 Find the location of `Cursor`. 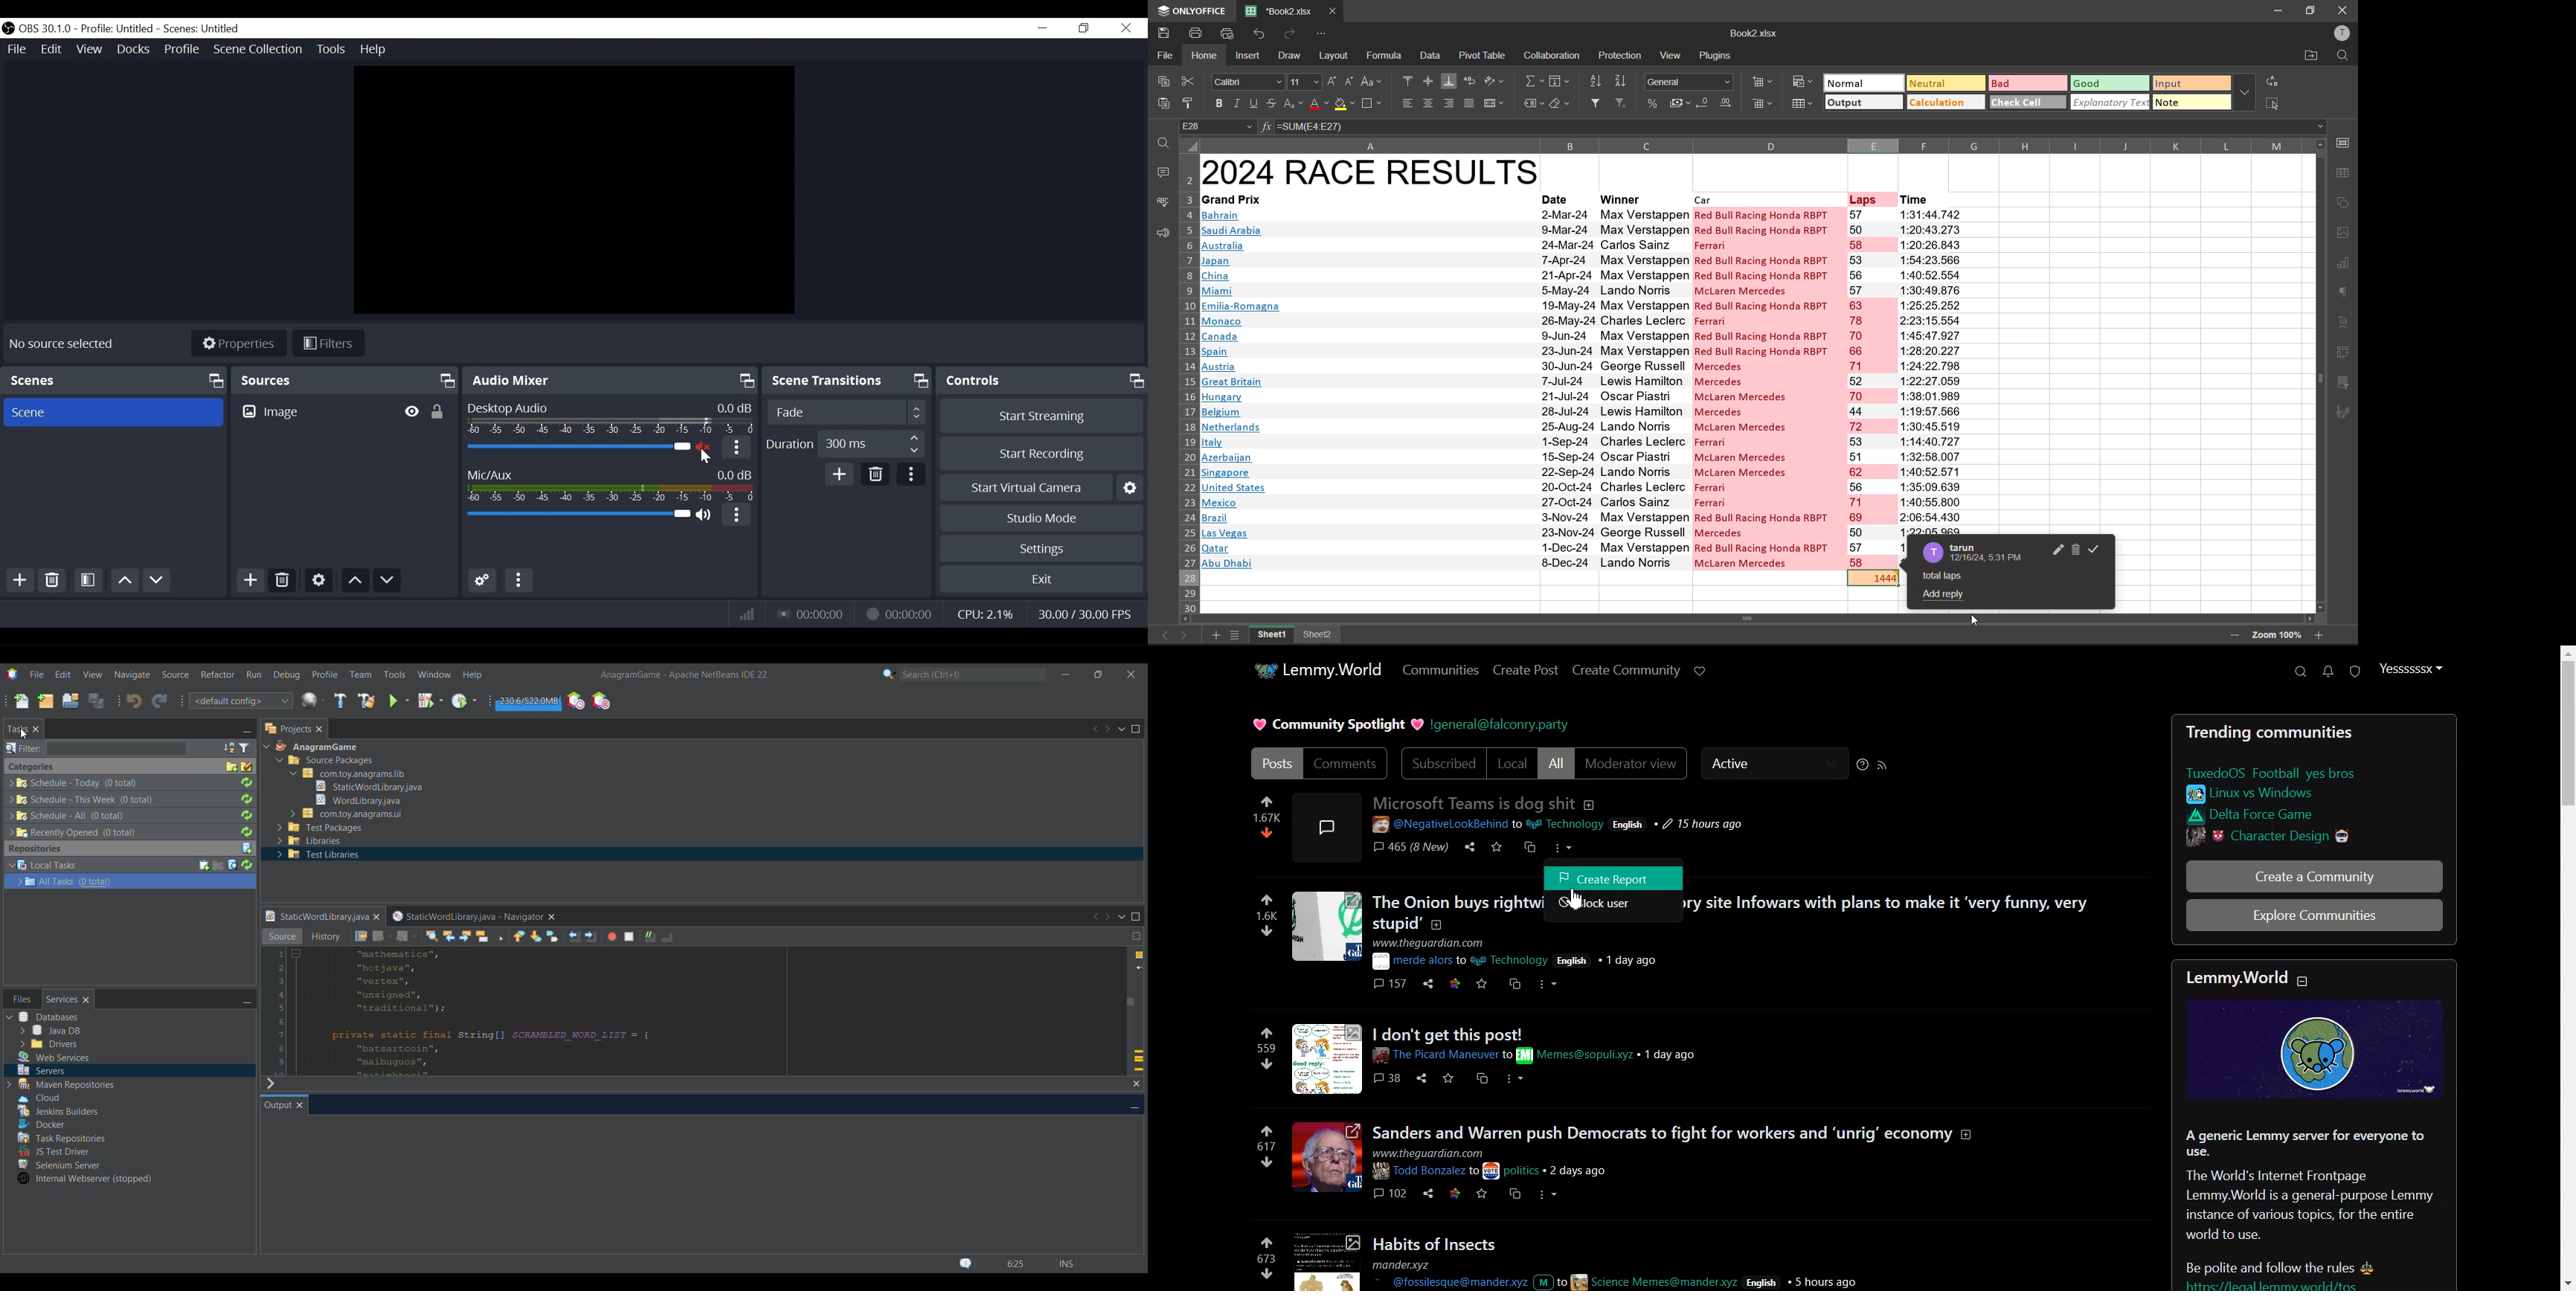

Cursor is located at coordinates (711, 459).